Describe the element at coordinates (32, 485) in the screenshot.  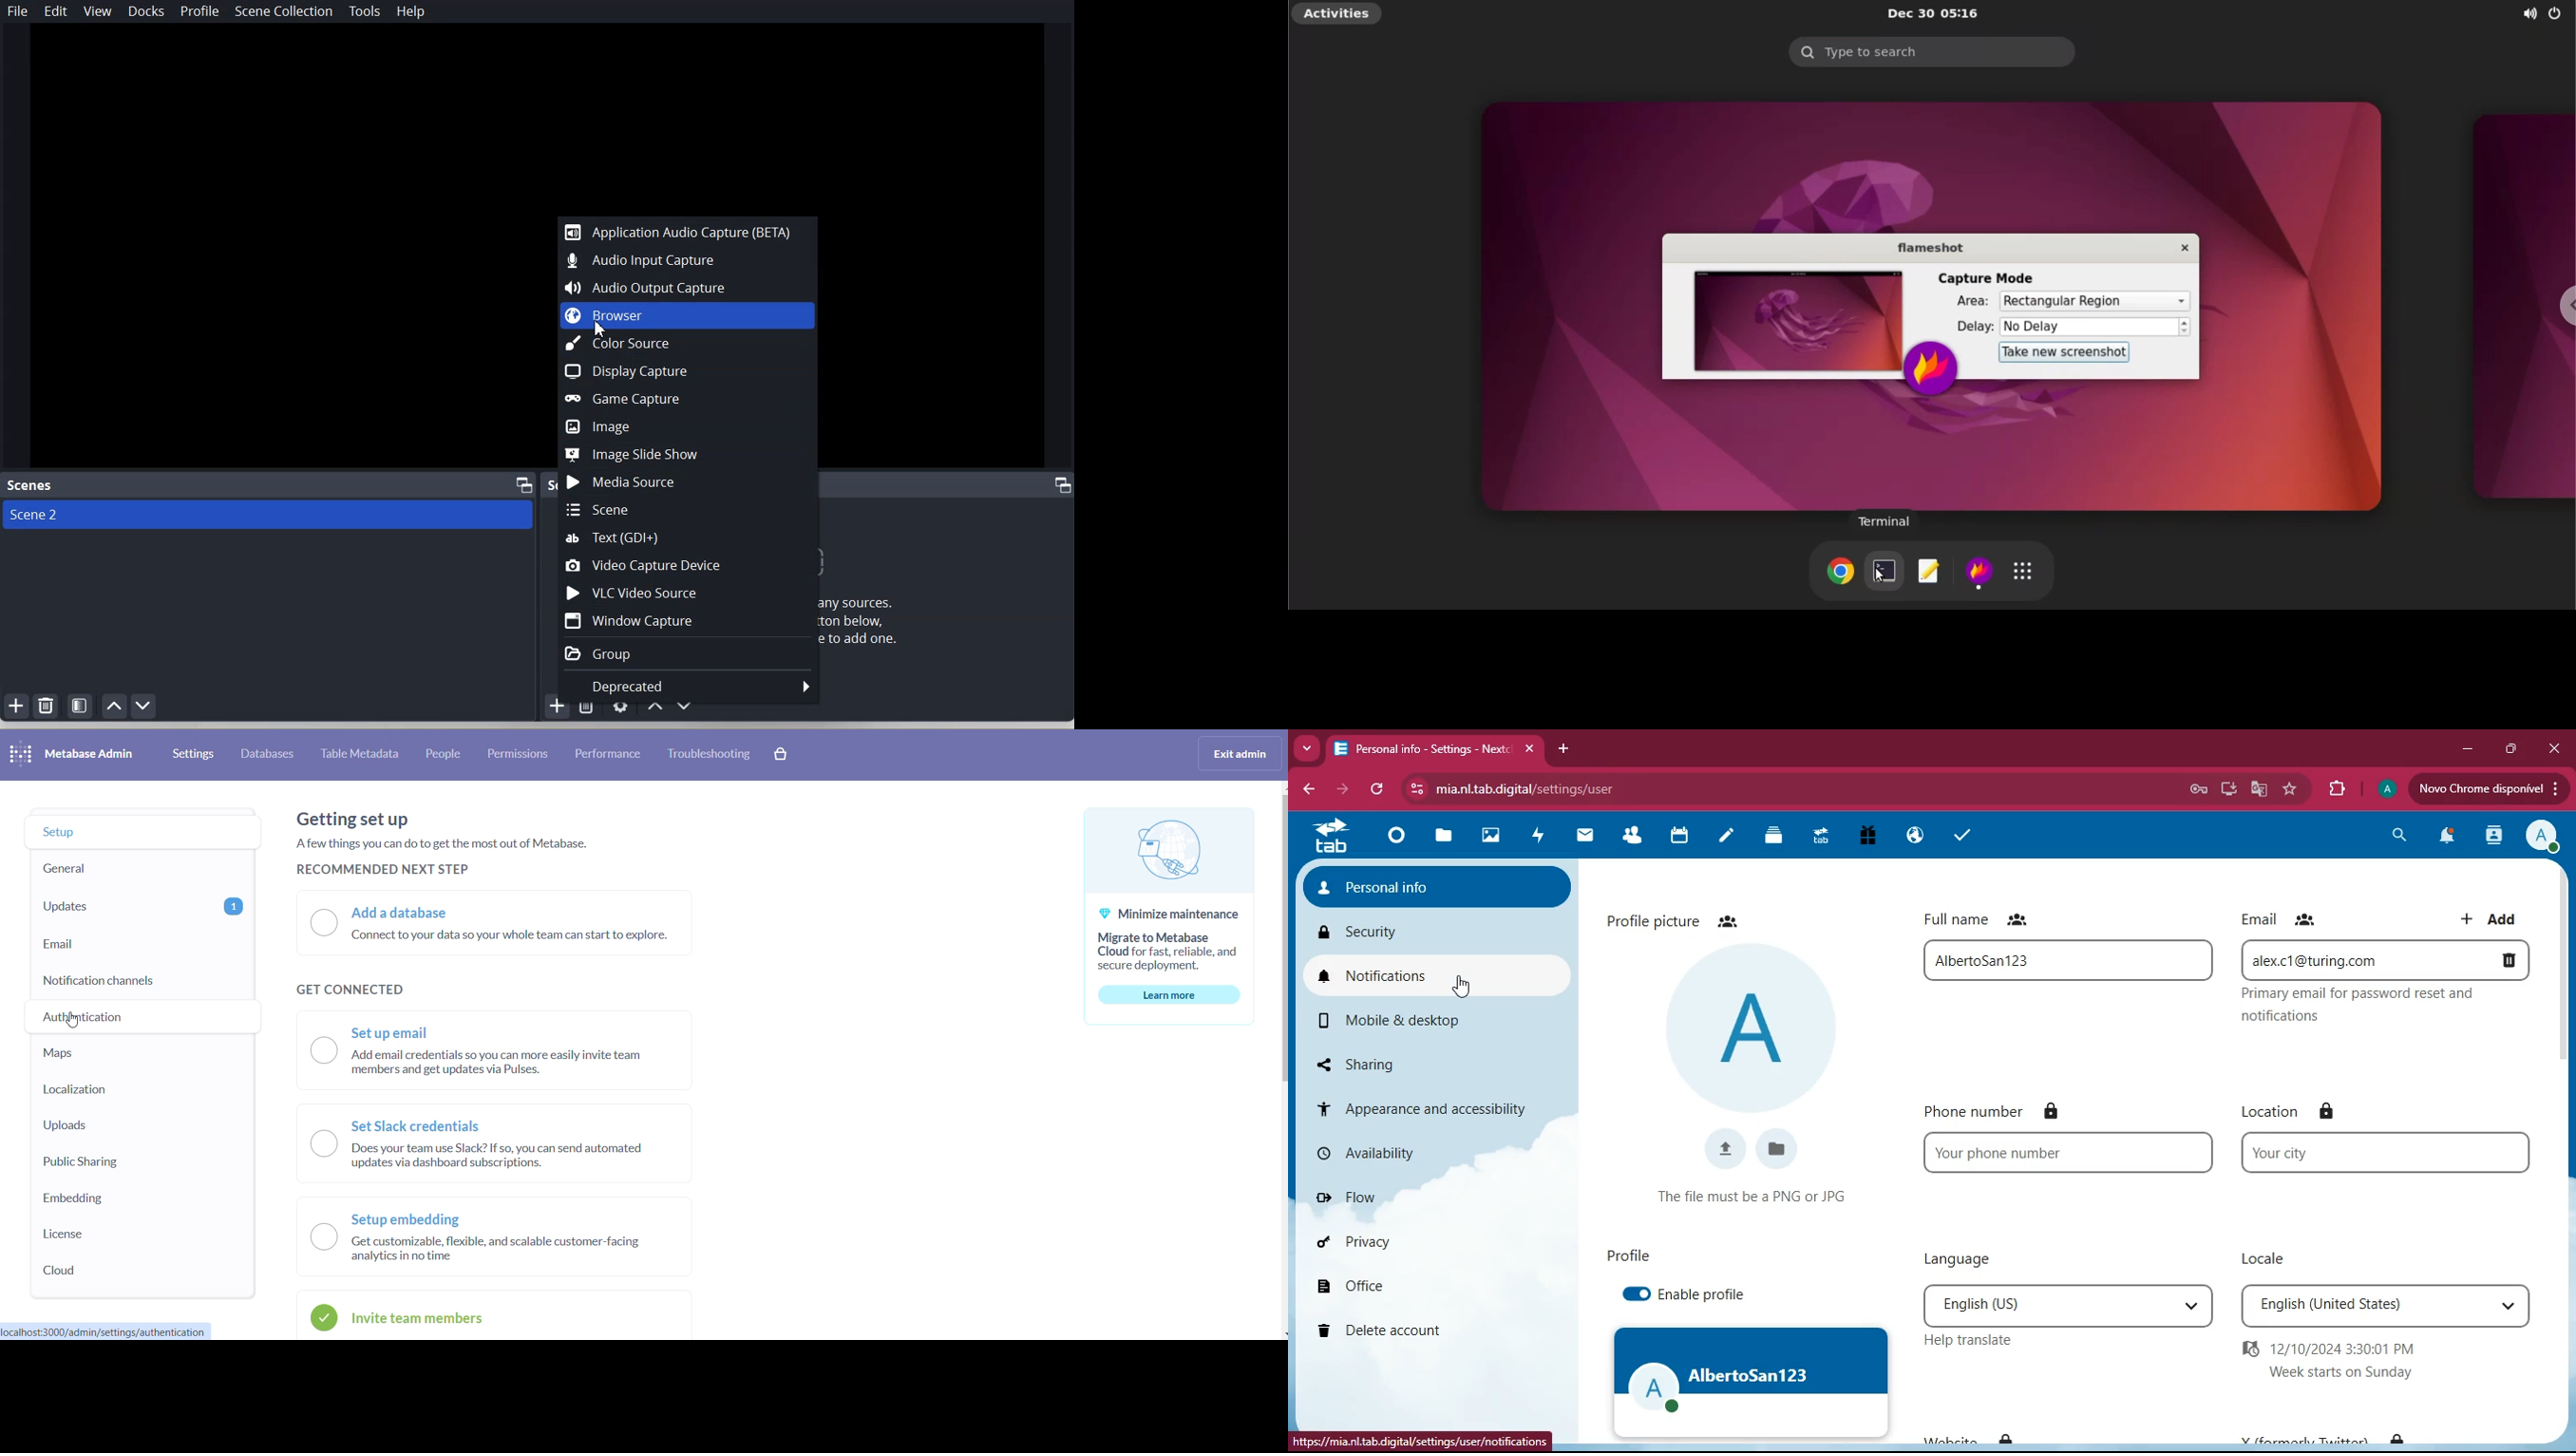
I see `scenes` at that location.